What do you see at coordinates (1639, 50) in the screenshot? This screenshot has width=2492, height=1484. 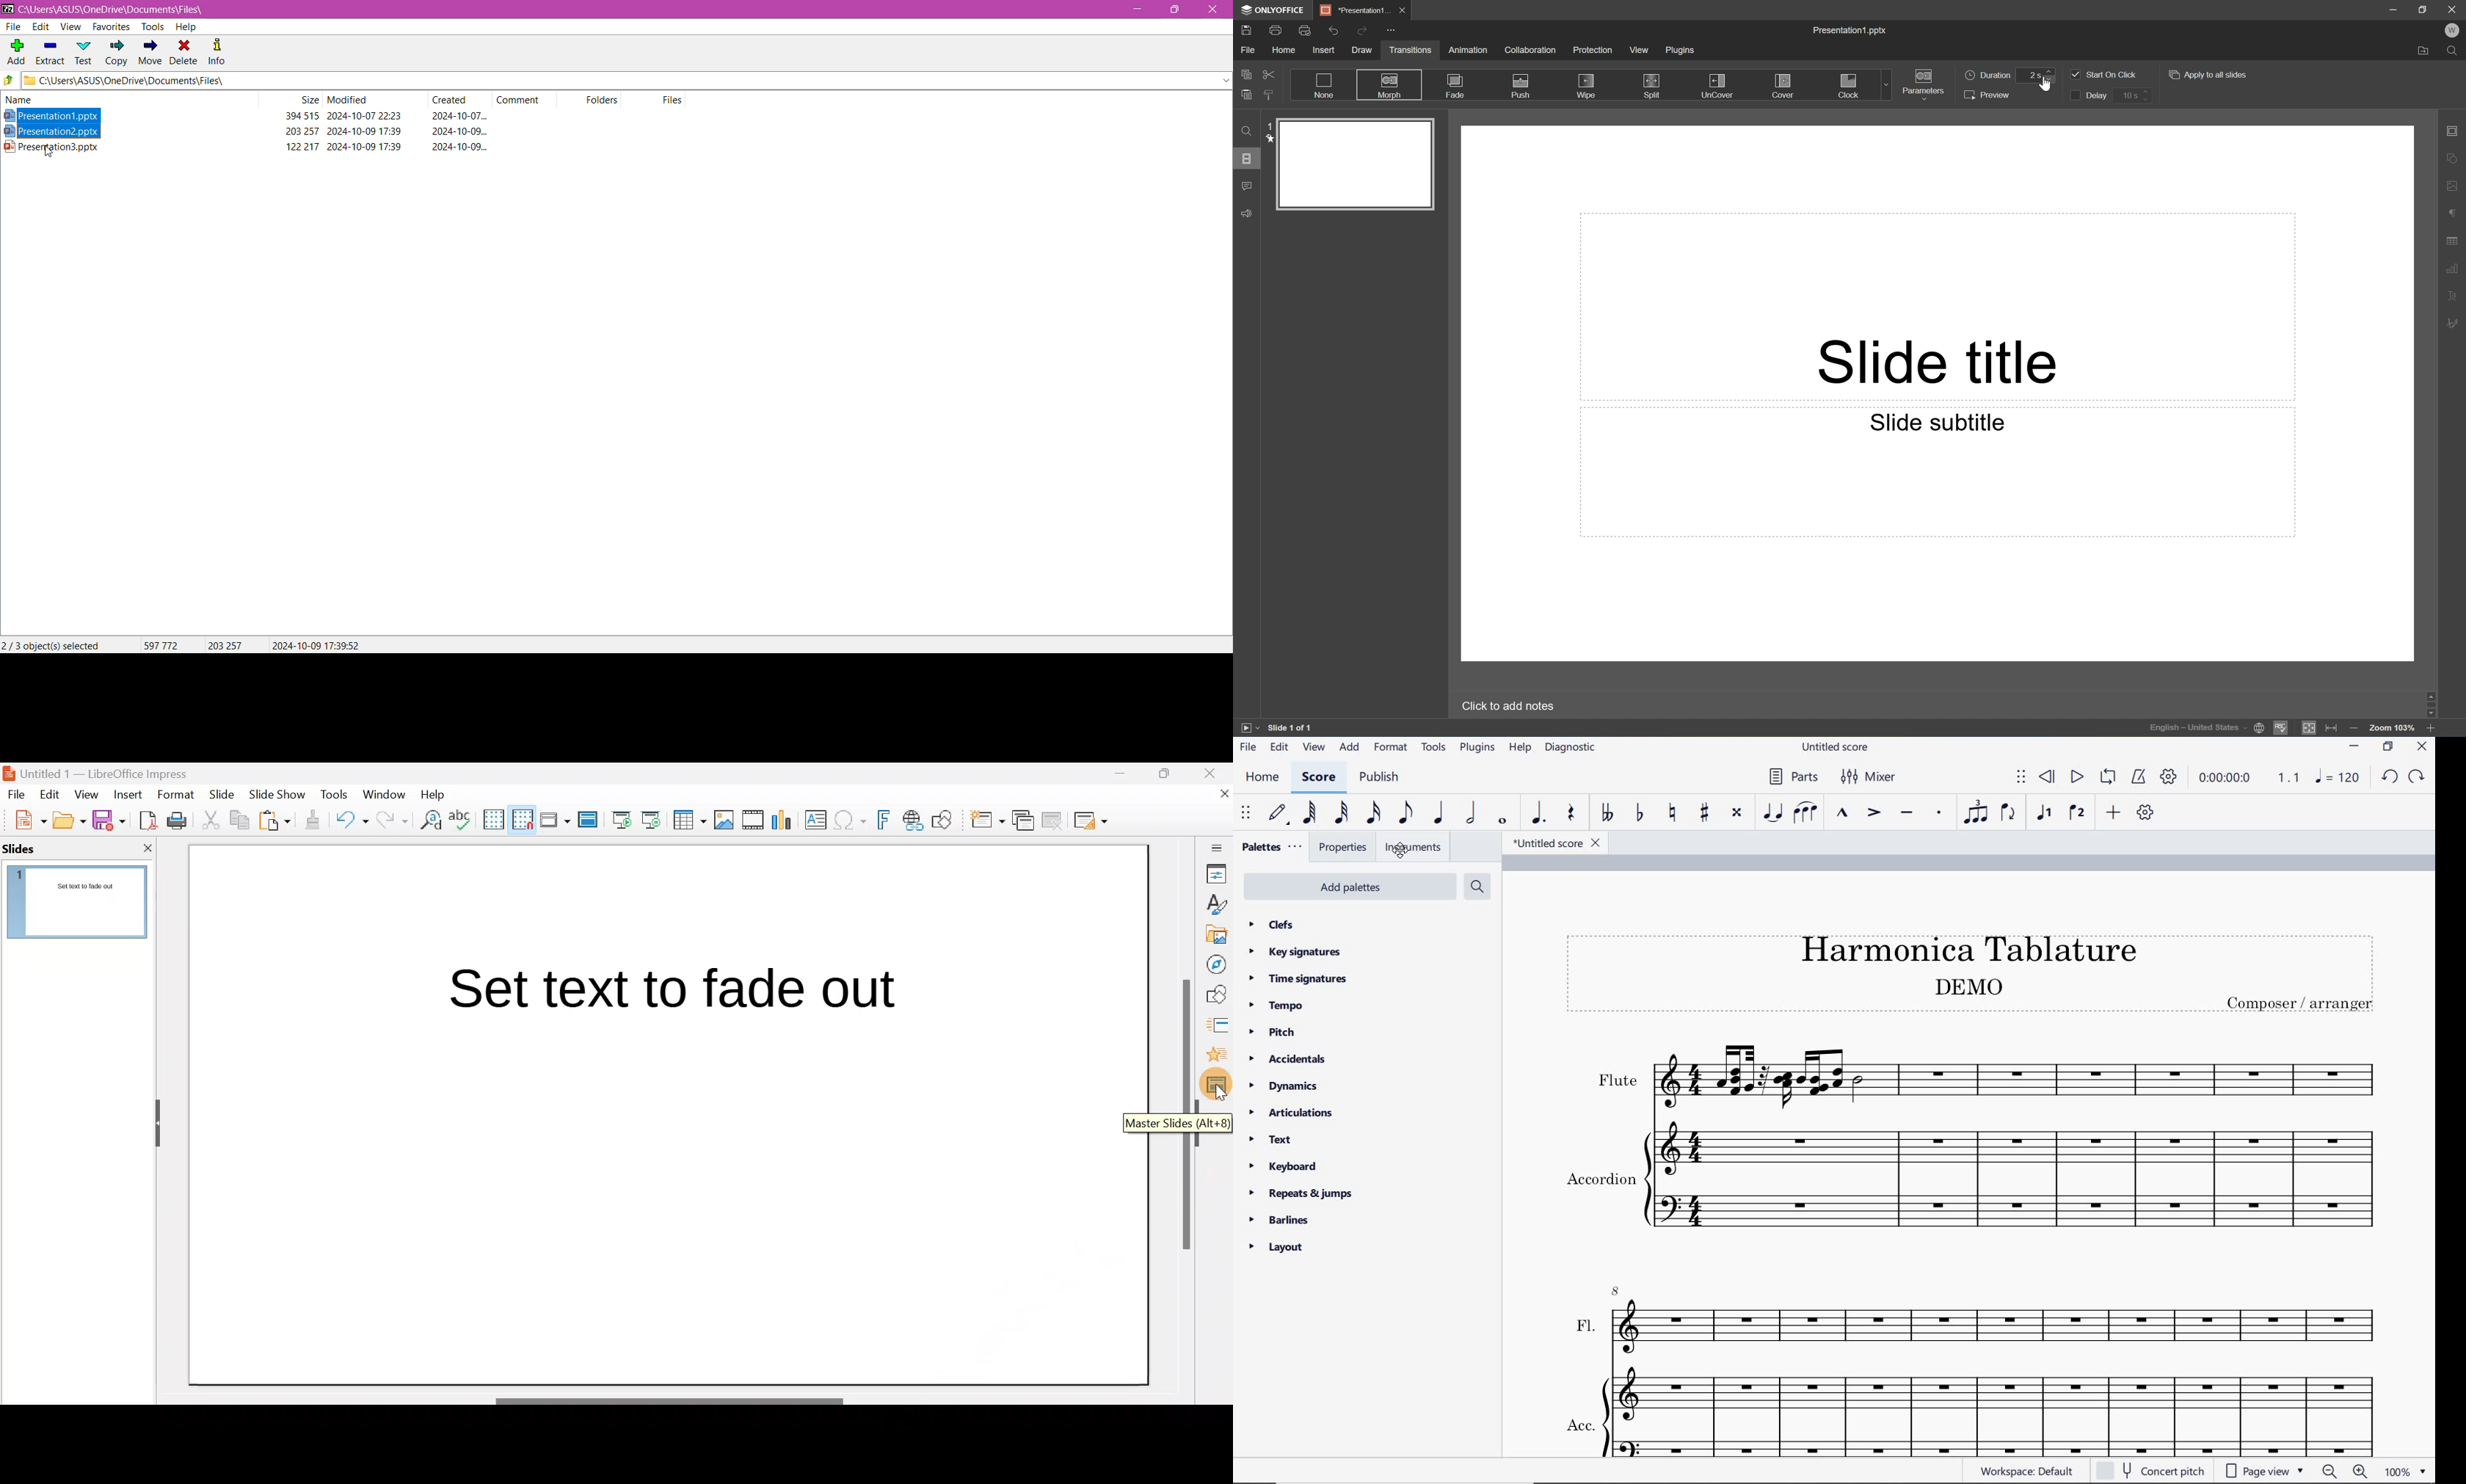 I see `View` at bounding box center [1639, 50].